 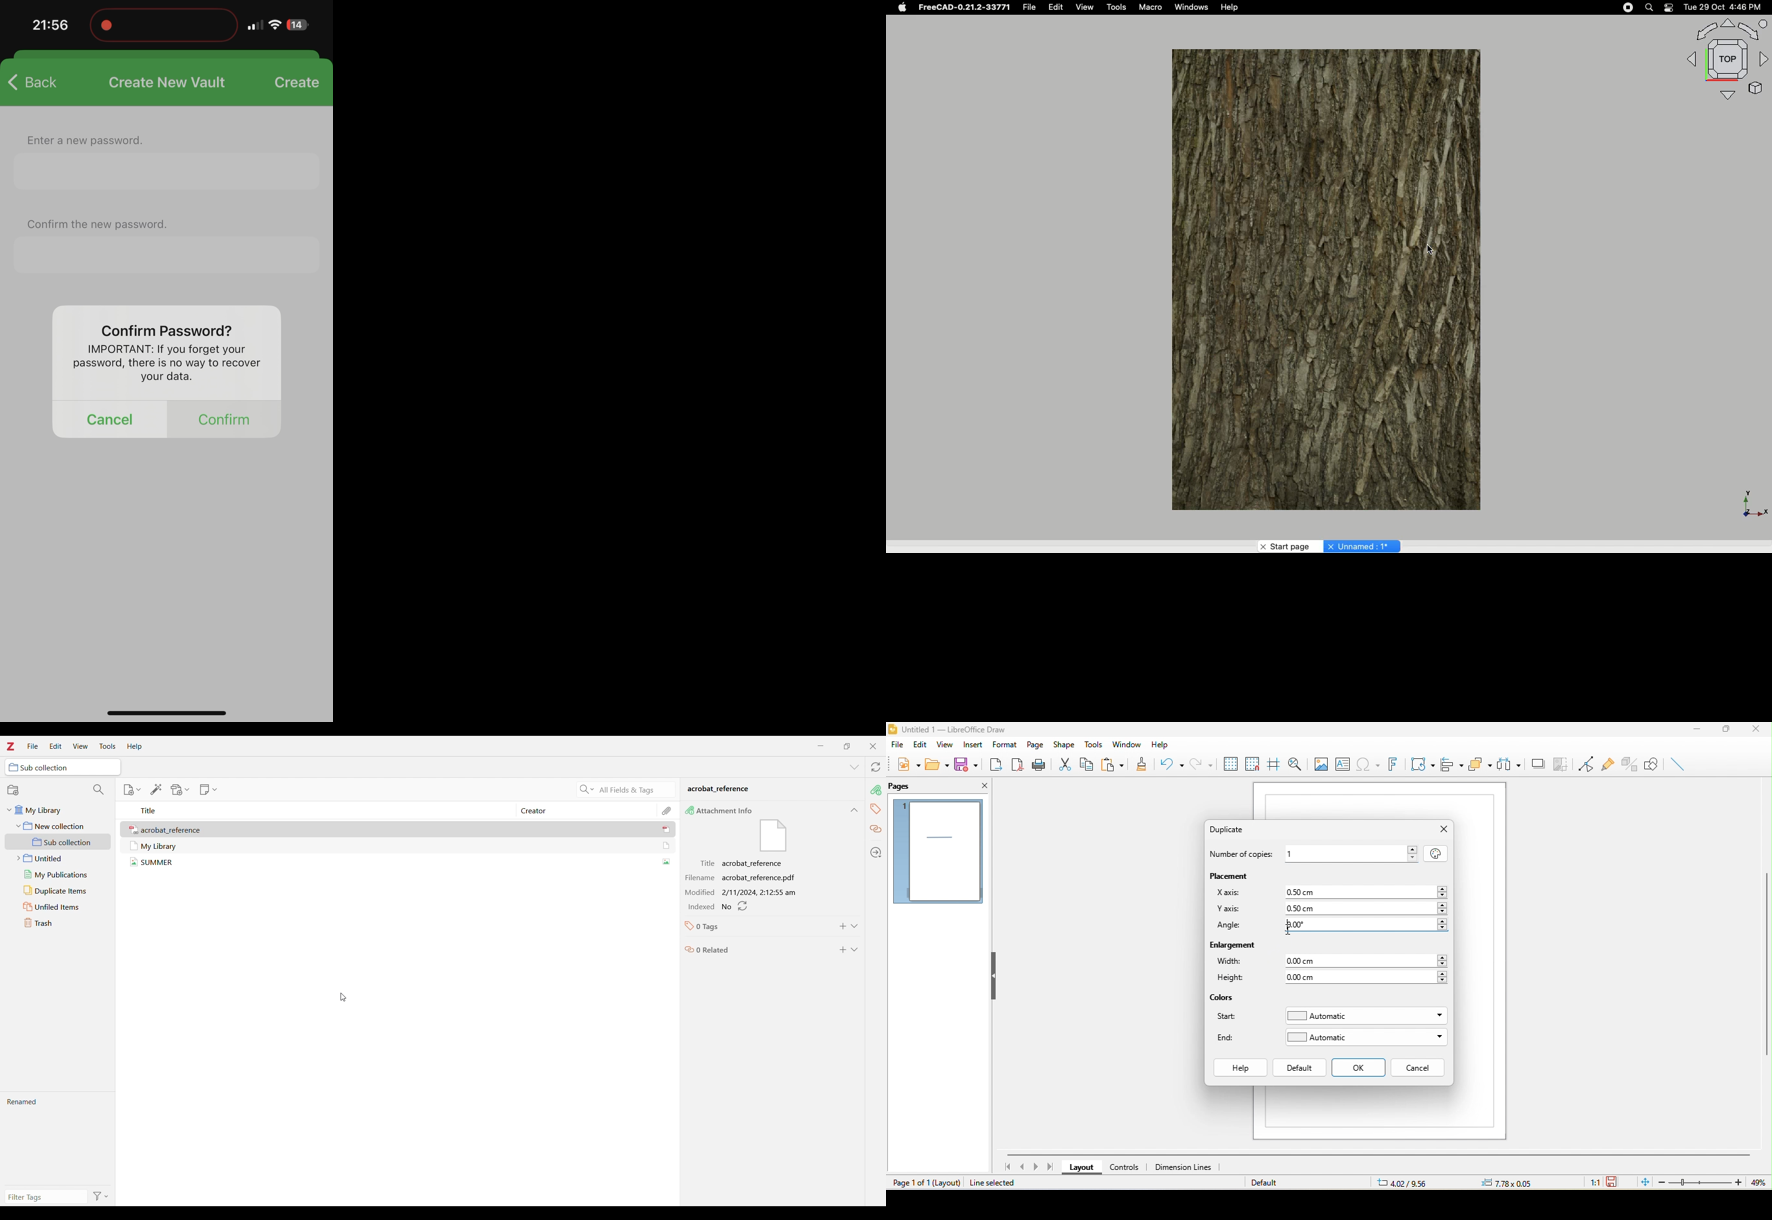 I want to click on My publications folder, so click(x=60, y=875).